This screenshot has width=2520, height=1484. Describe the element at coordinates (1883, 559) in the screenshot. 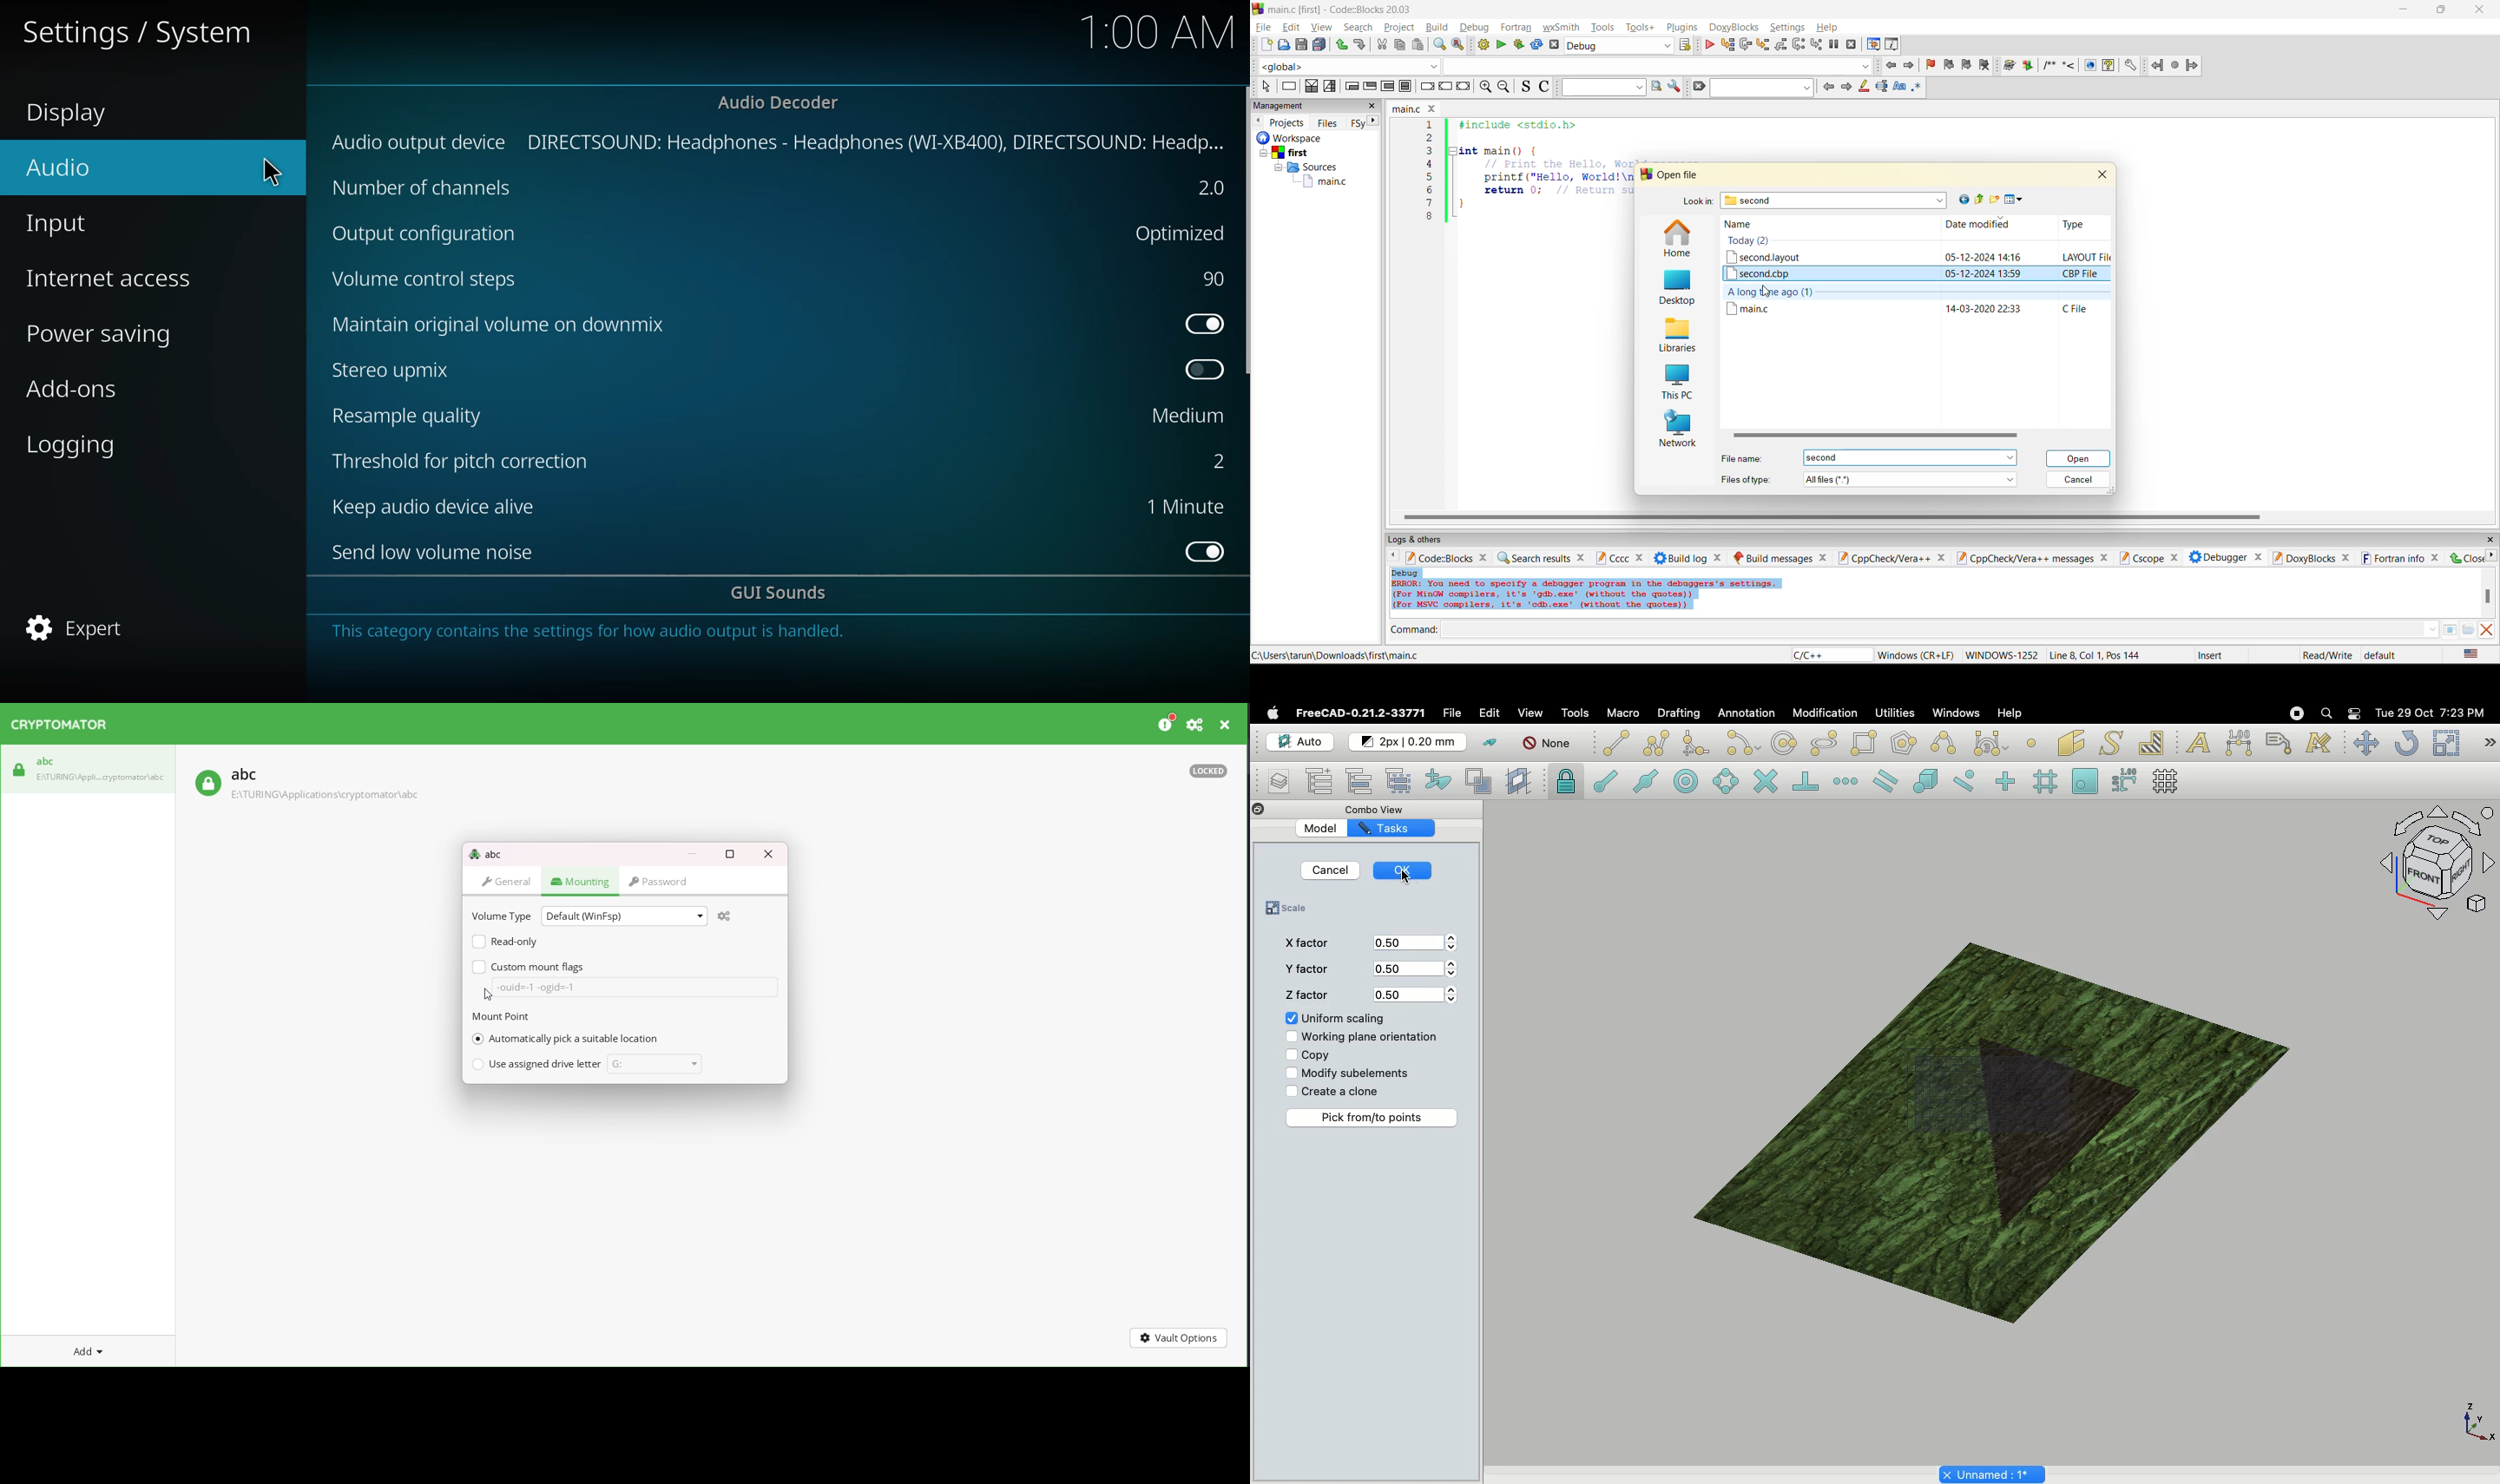

I see `cppcheck/vera++` at that location.